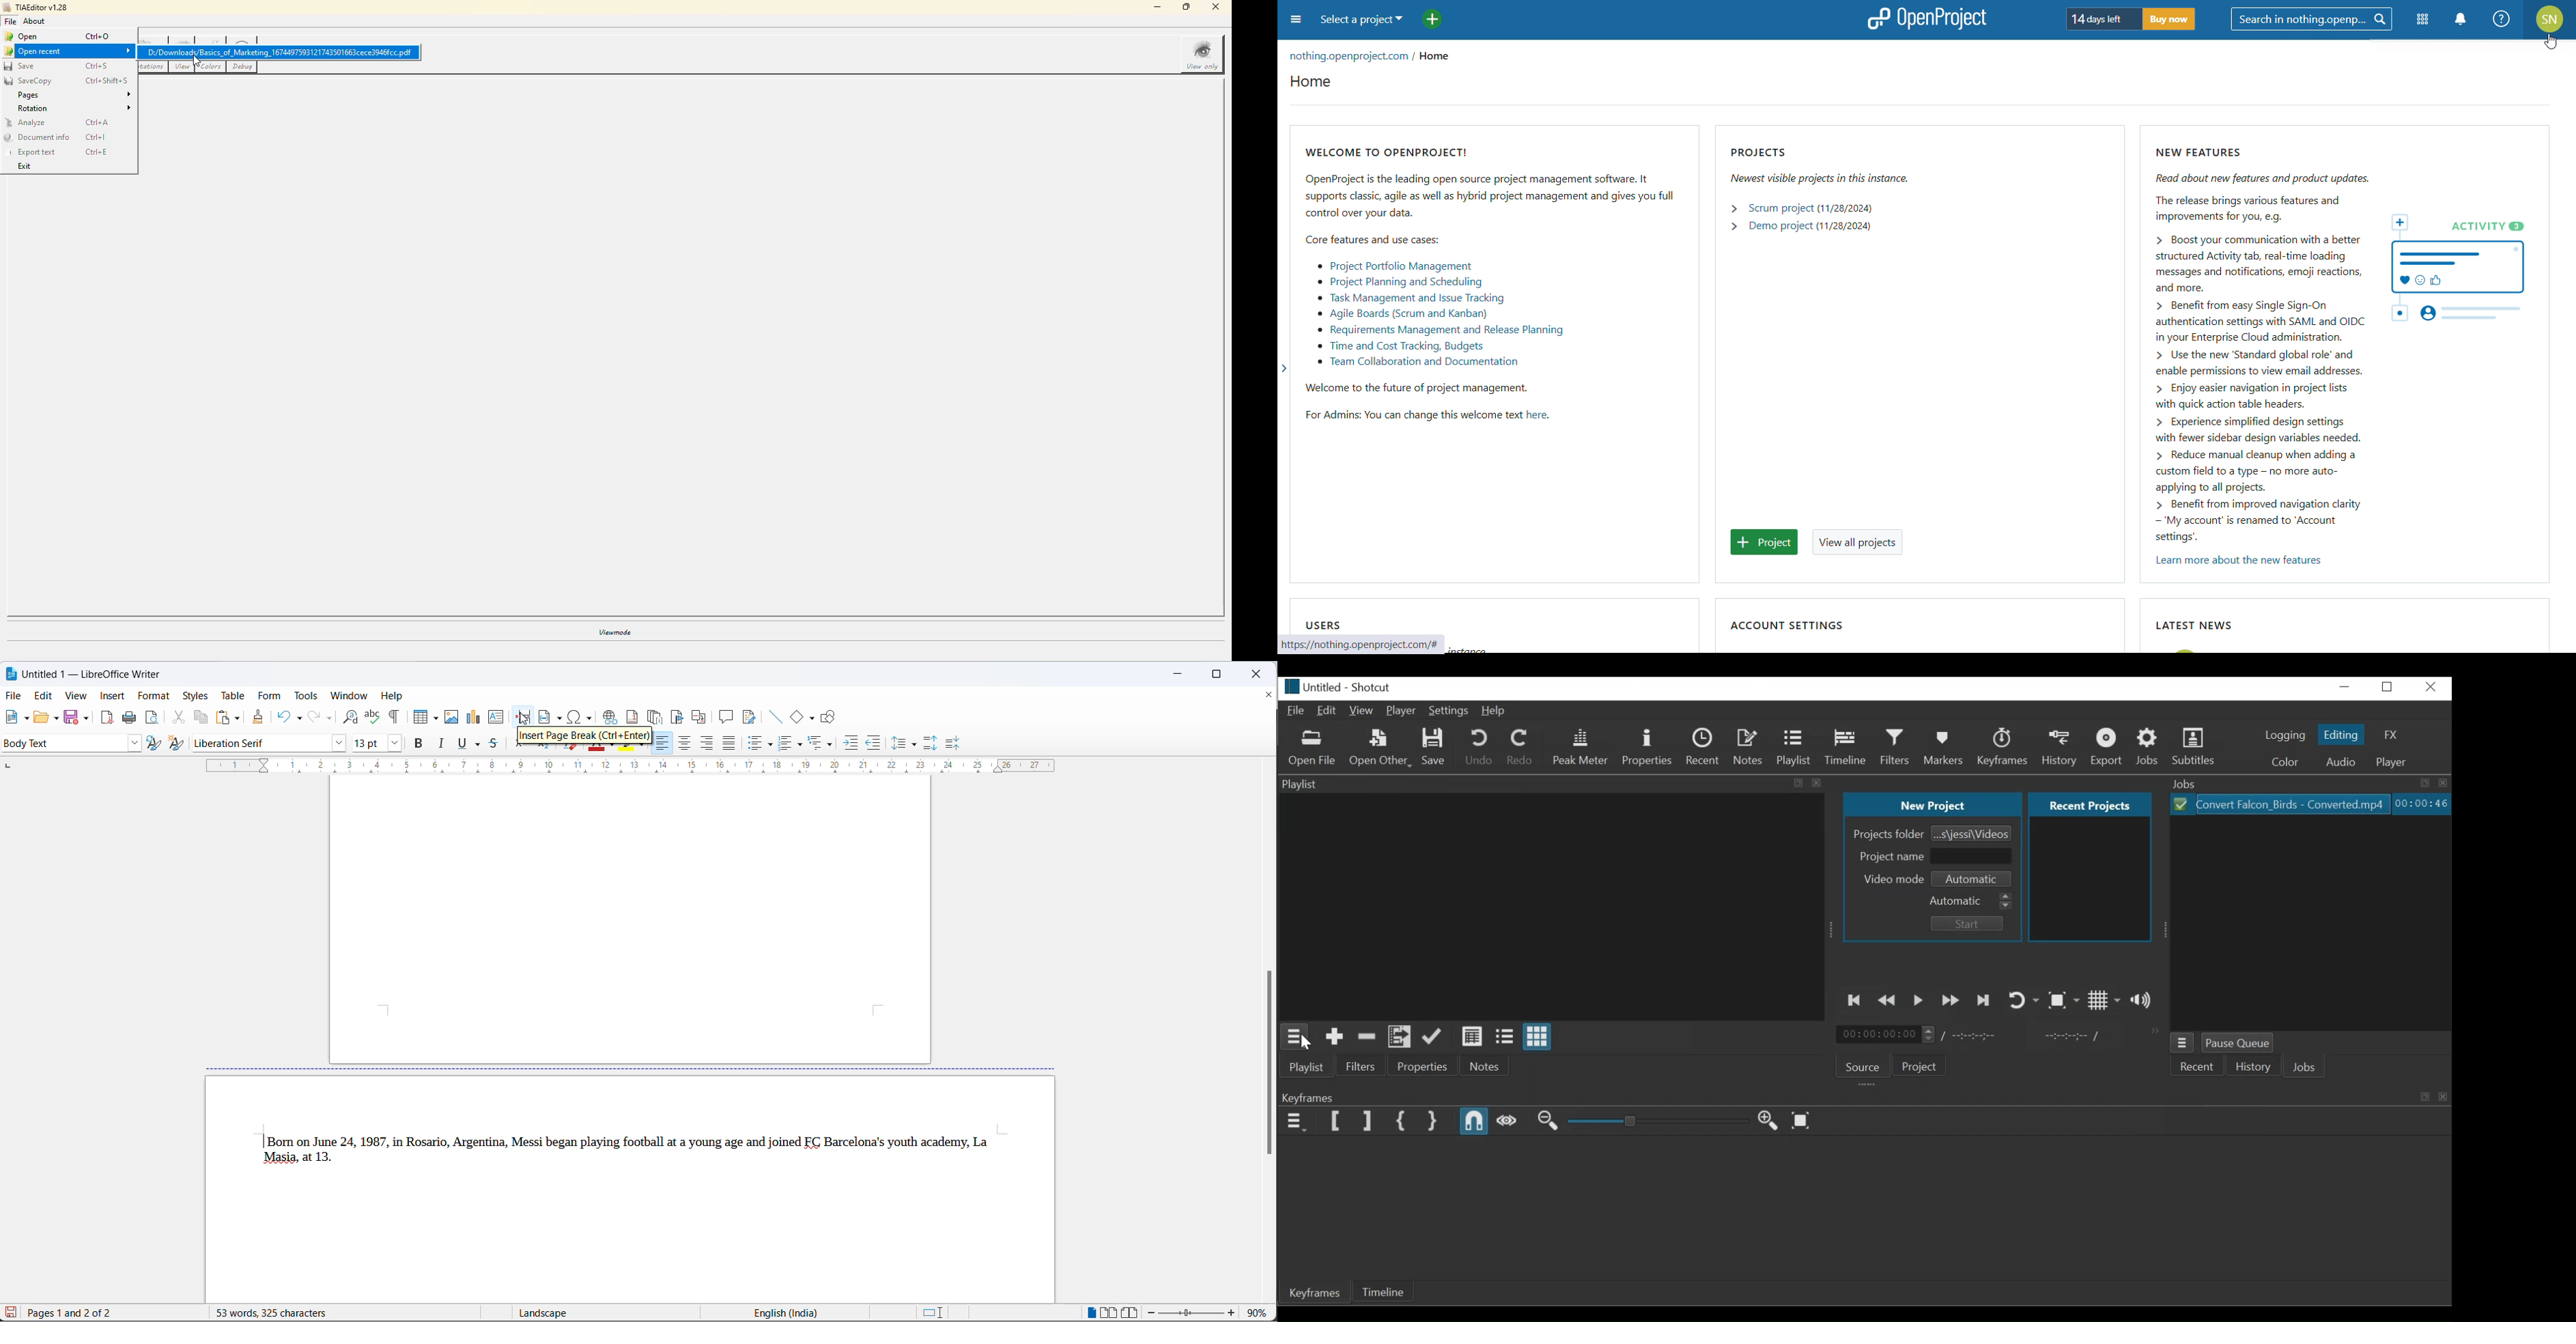 Image resolution: width=2576 pixels, height=1344 pixels. I want to click on Update, so click(1433, 1036).